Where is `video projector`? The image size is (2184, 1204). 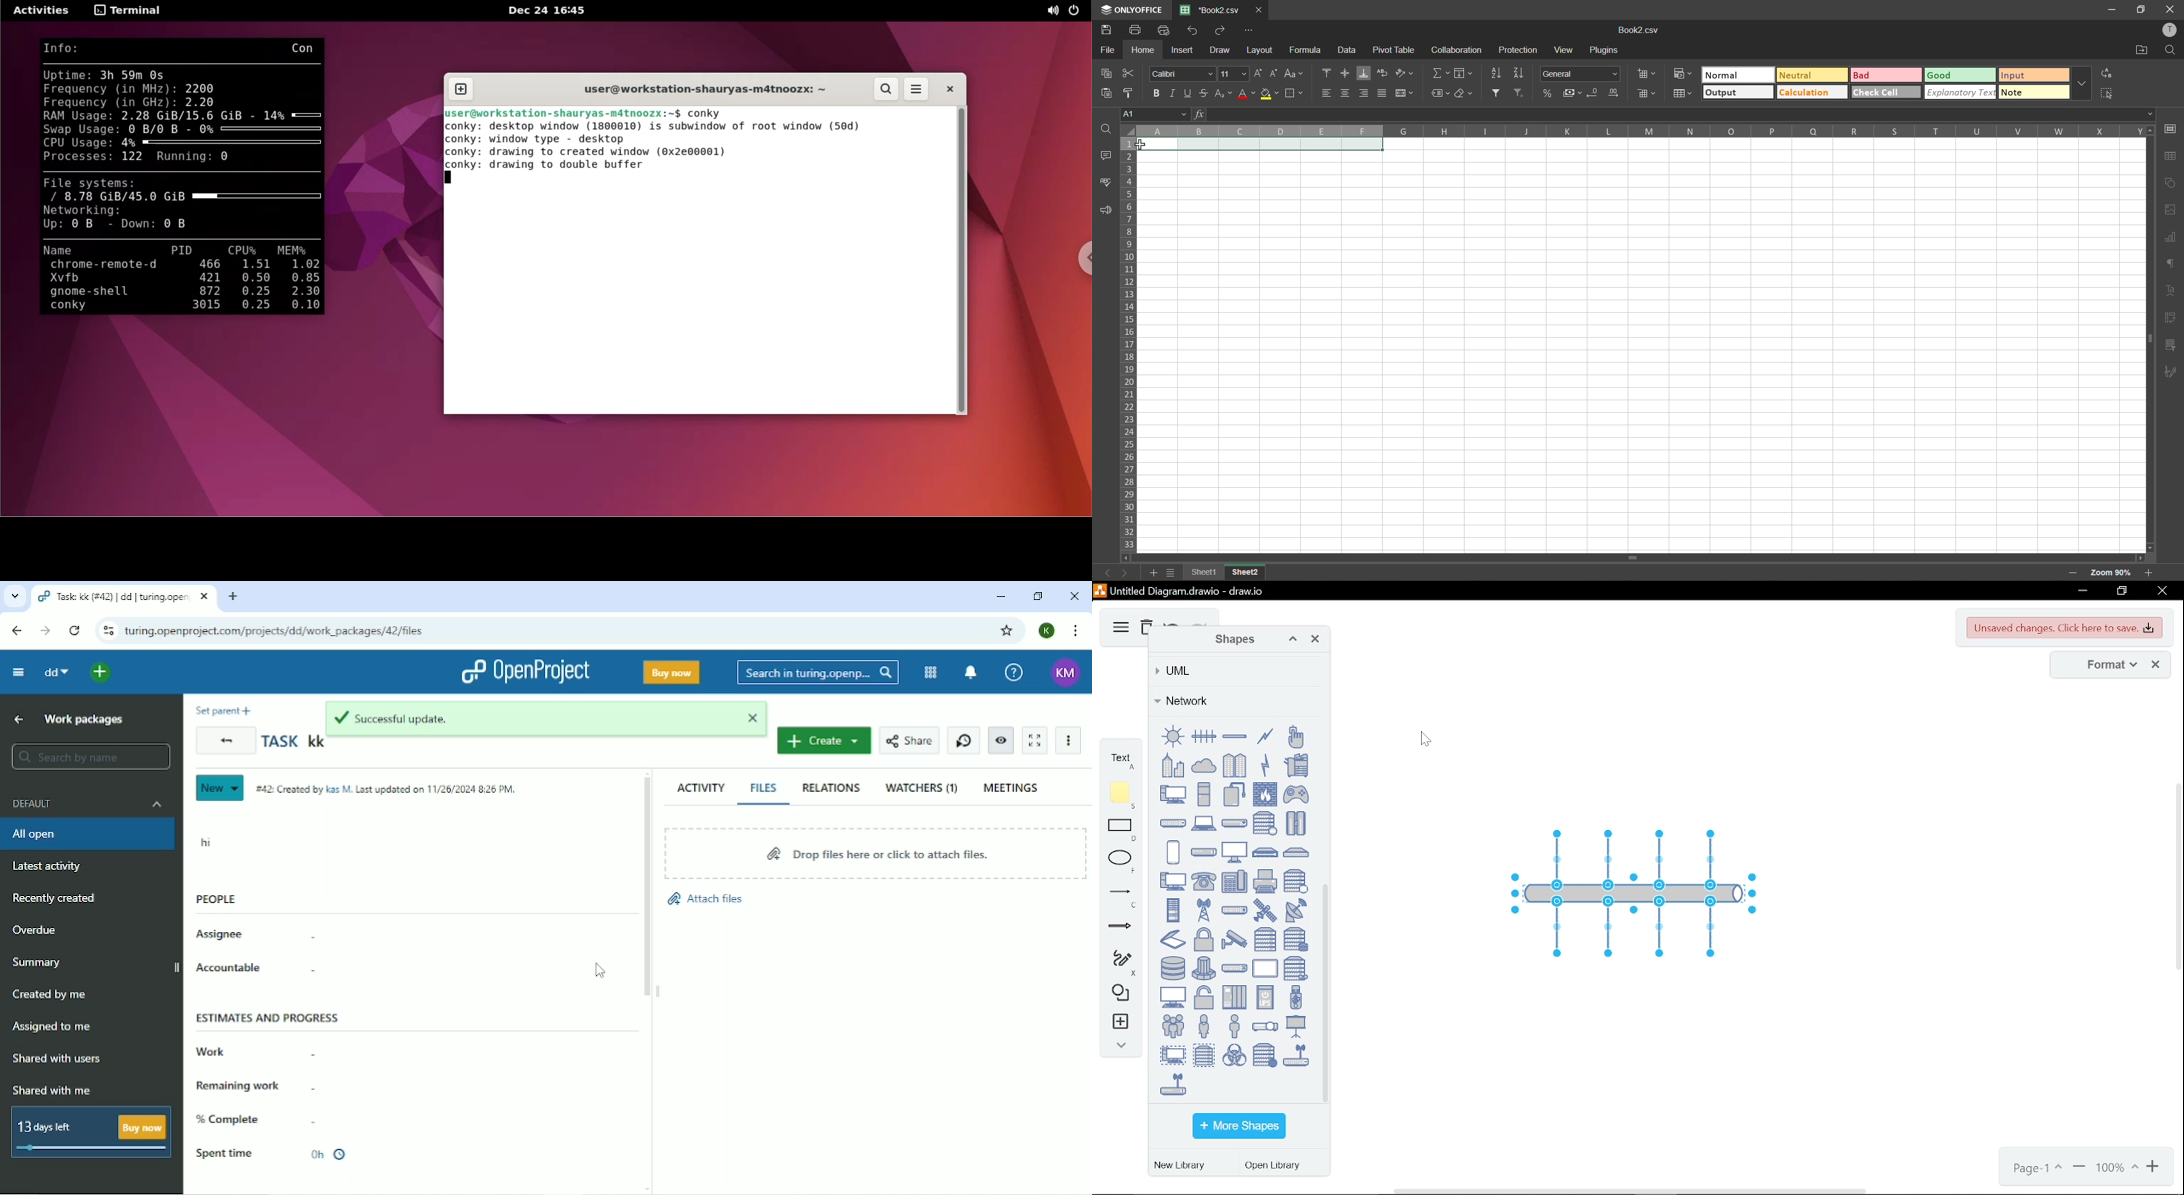
video projector is located at coordinates (1265, 1027).